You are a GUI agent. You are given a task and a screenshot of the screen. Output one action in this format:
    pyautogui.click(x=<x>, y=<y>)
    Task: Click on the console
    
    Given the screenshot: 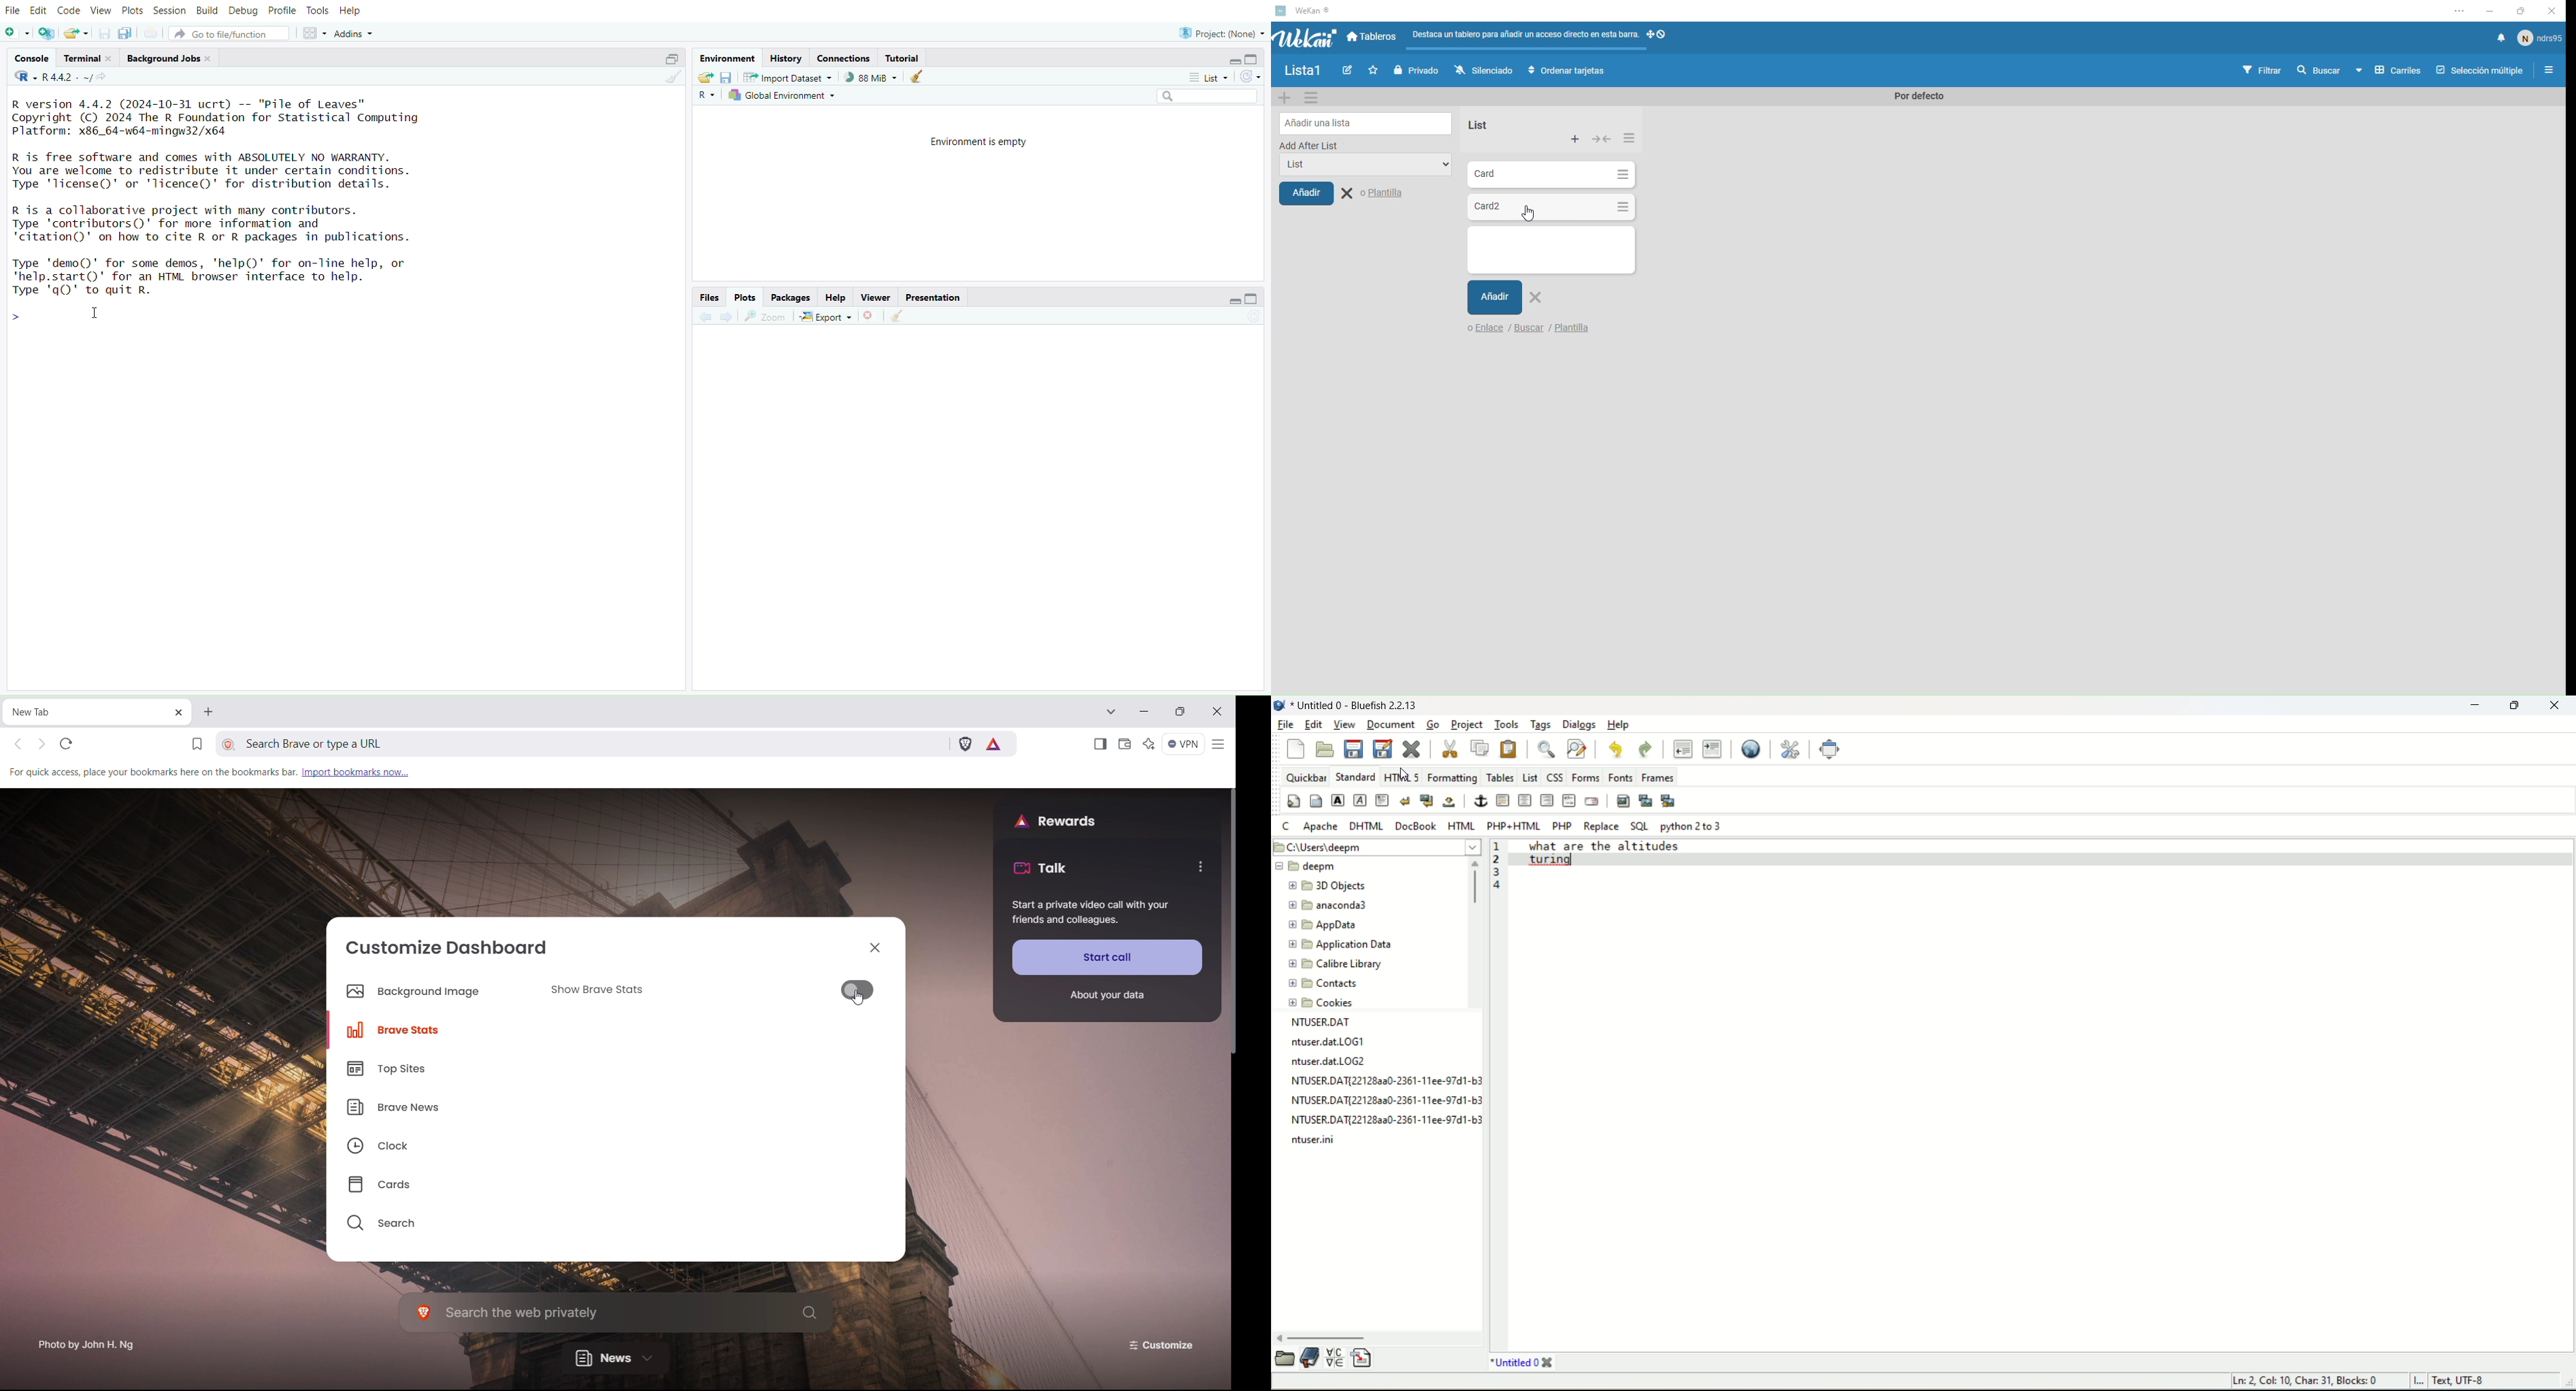 What is the action you would take?
    pyautogui.click(x=31, y=57)
    